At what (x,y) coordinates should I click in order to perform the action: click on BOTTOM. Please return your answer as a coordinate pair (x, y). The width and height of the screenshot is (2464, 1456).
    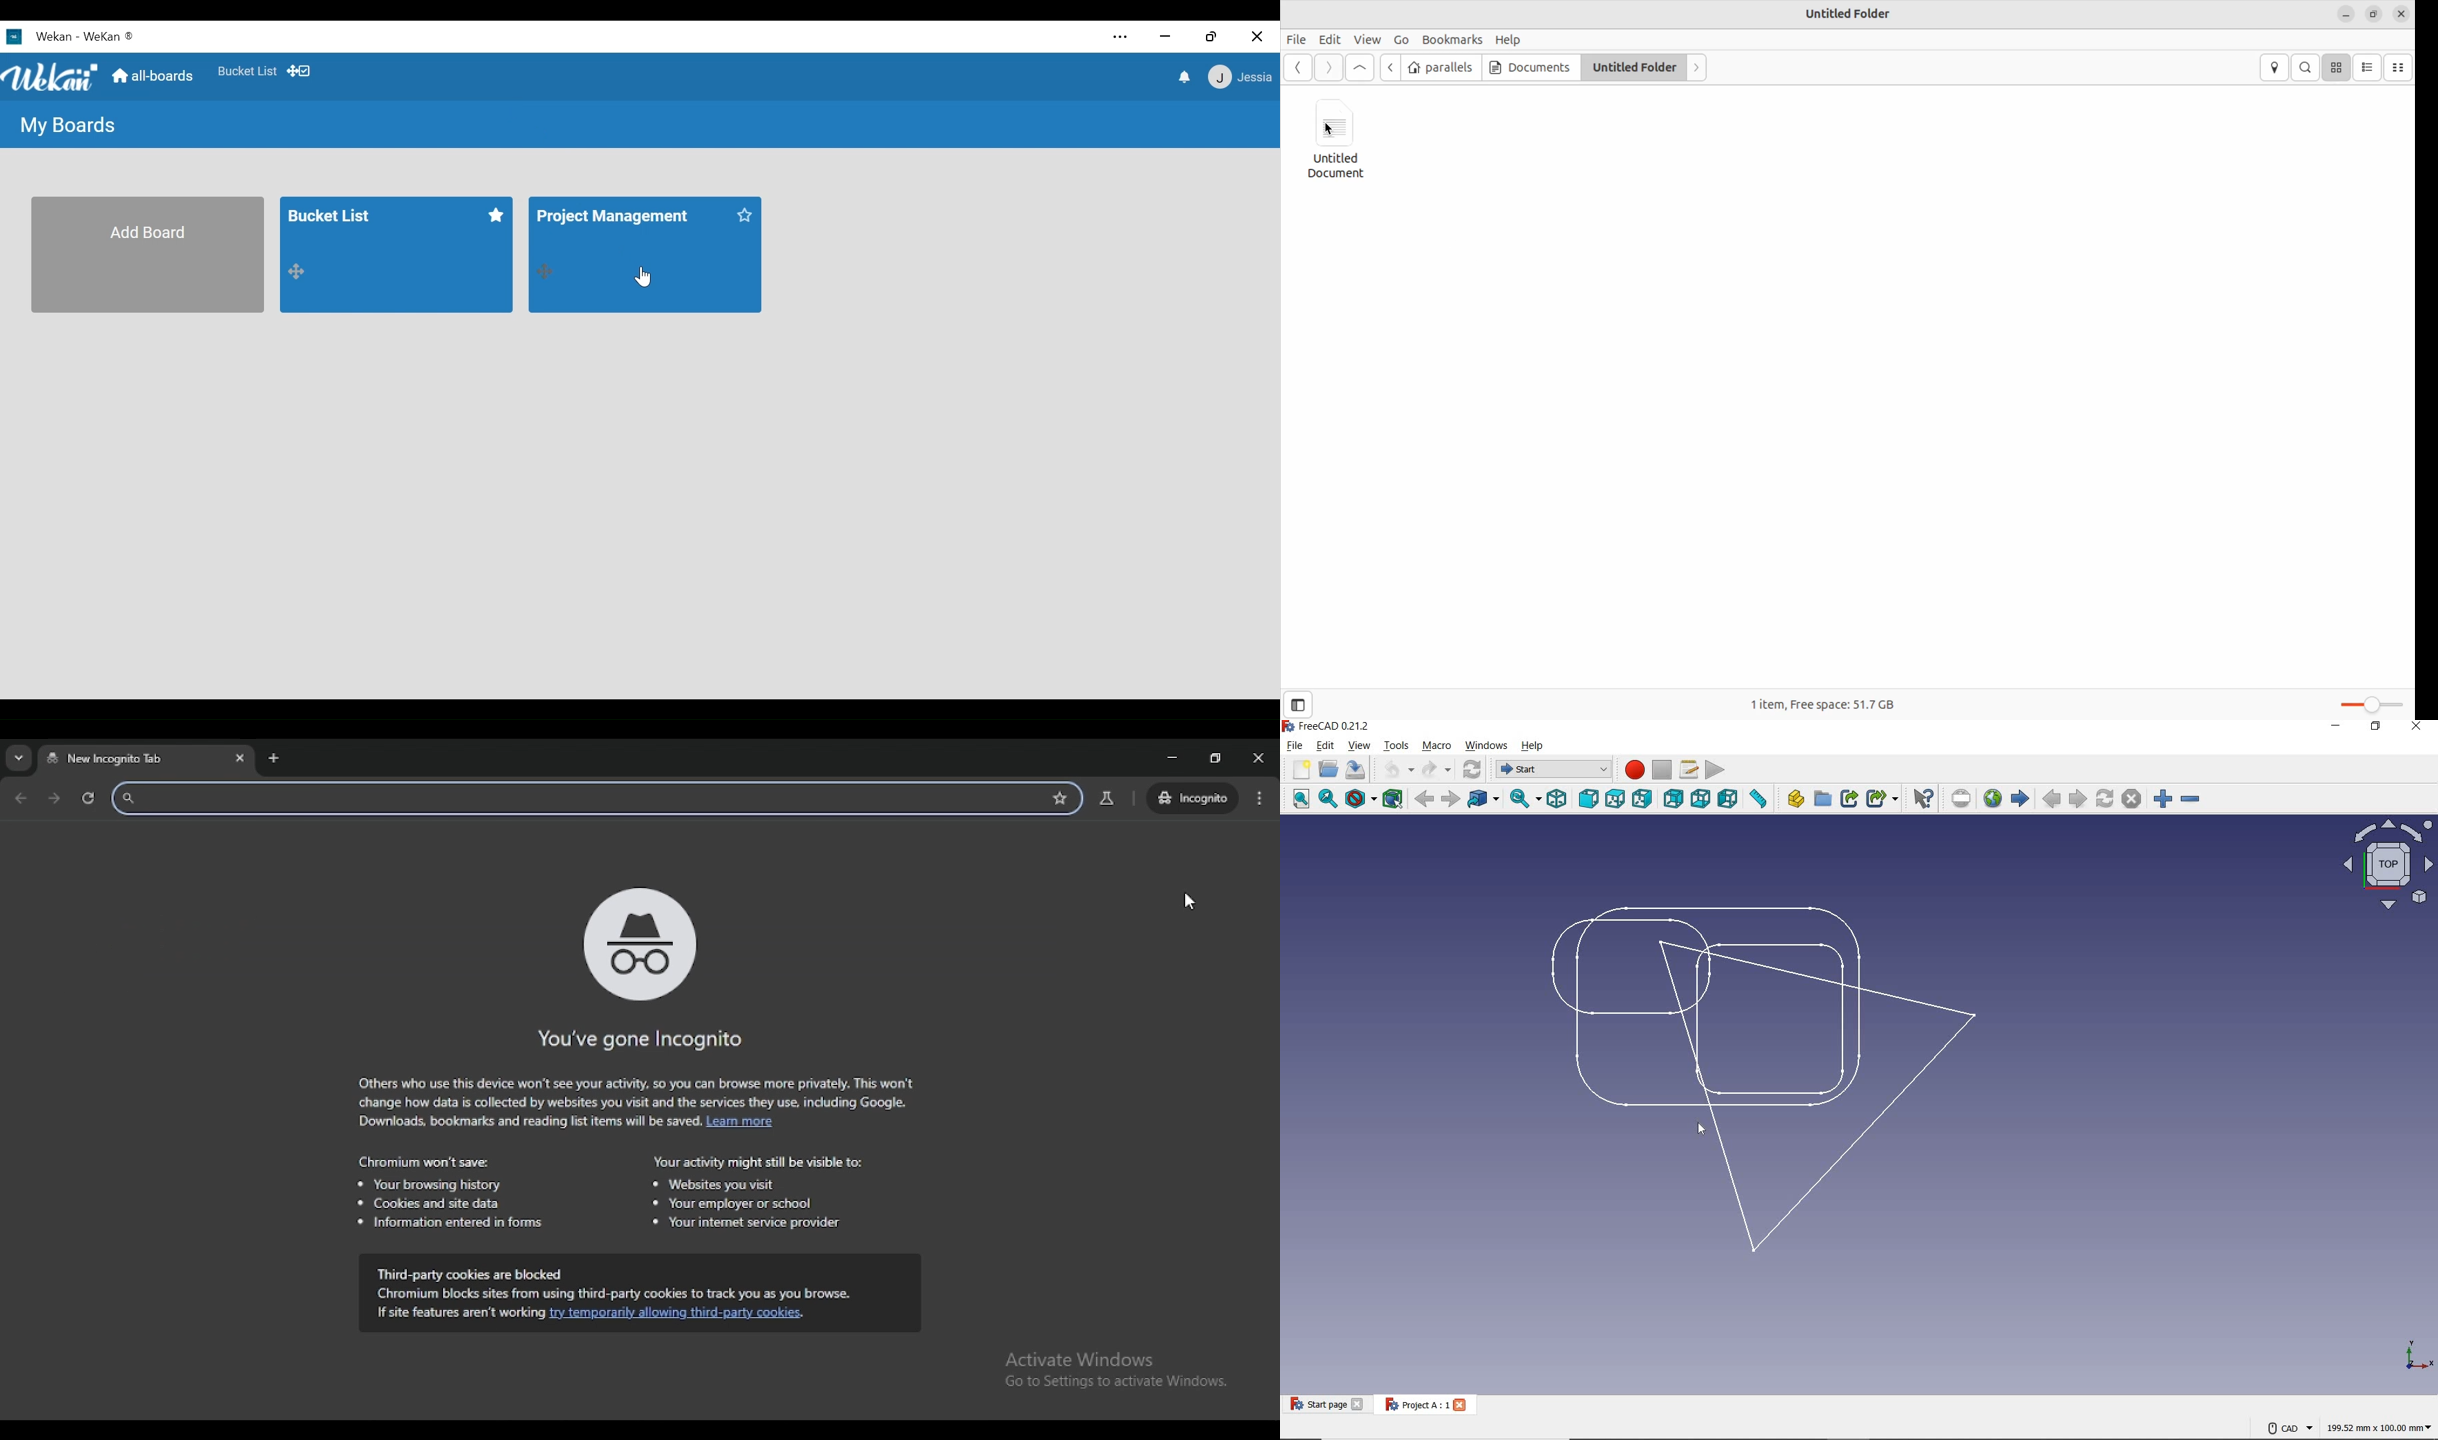
    Looking at the image, I should click on (1700, 798).